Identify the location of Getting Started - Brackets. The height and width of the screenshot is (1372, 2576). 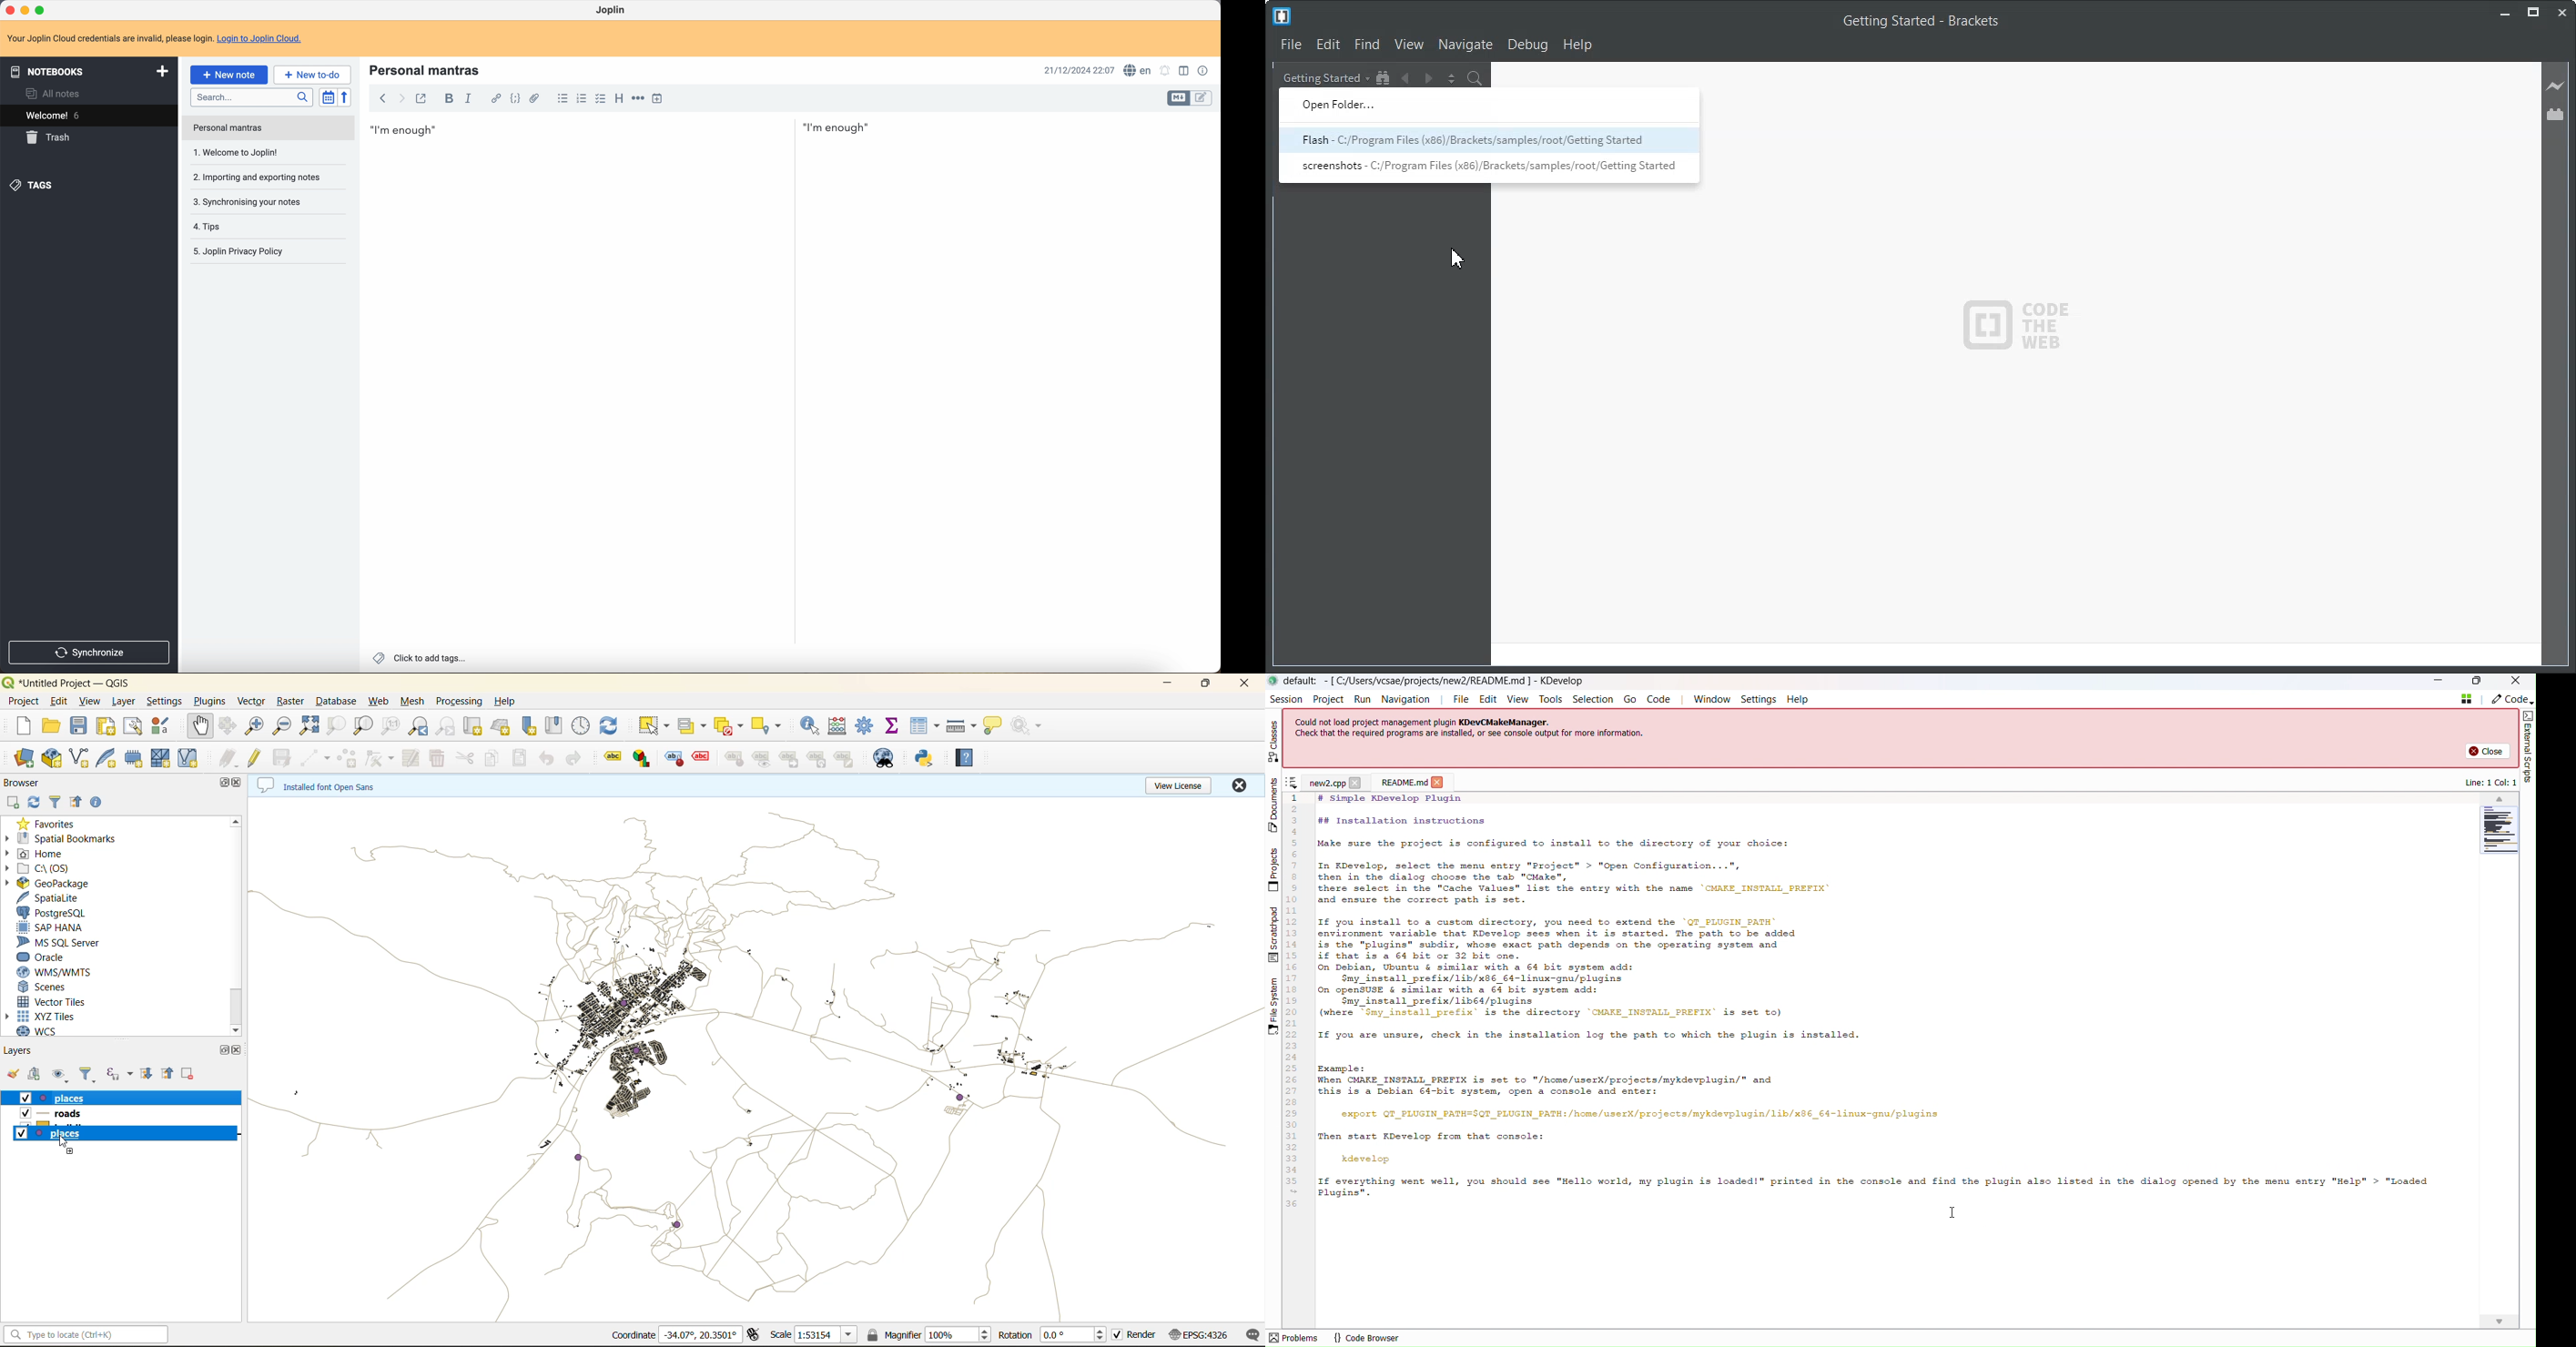
(1921, 22).